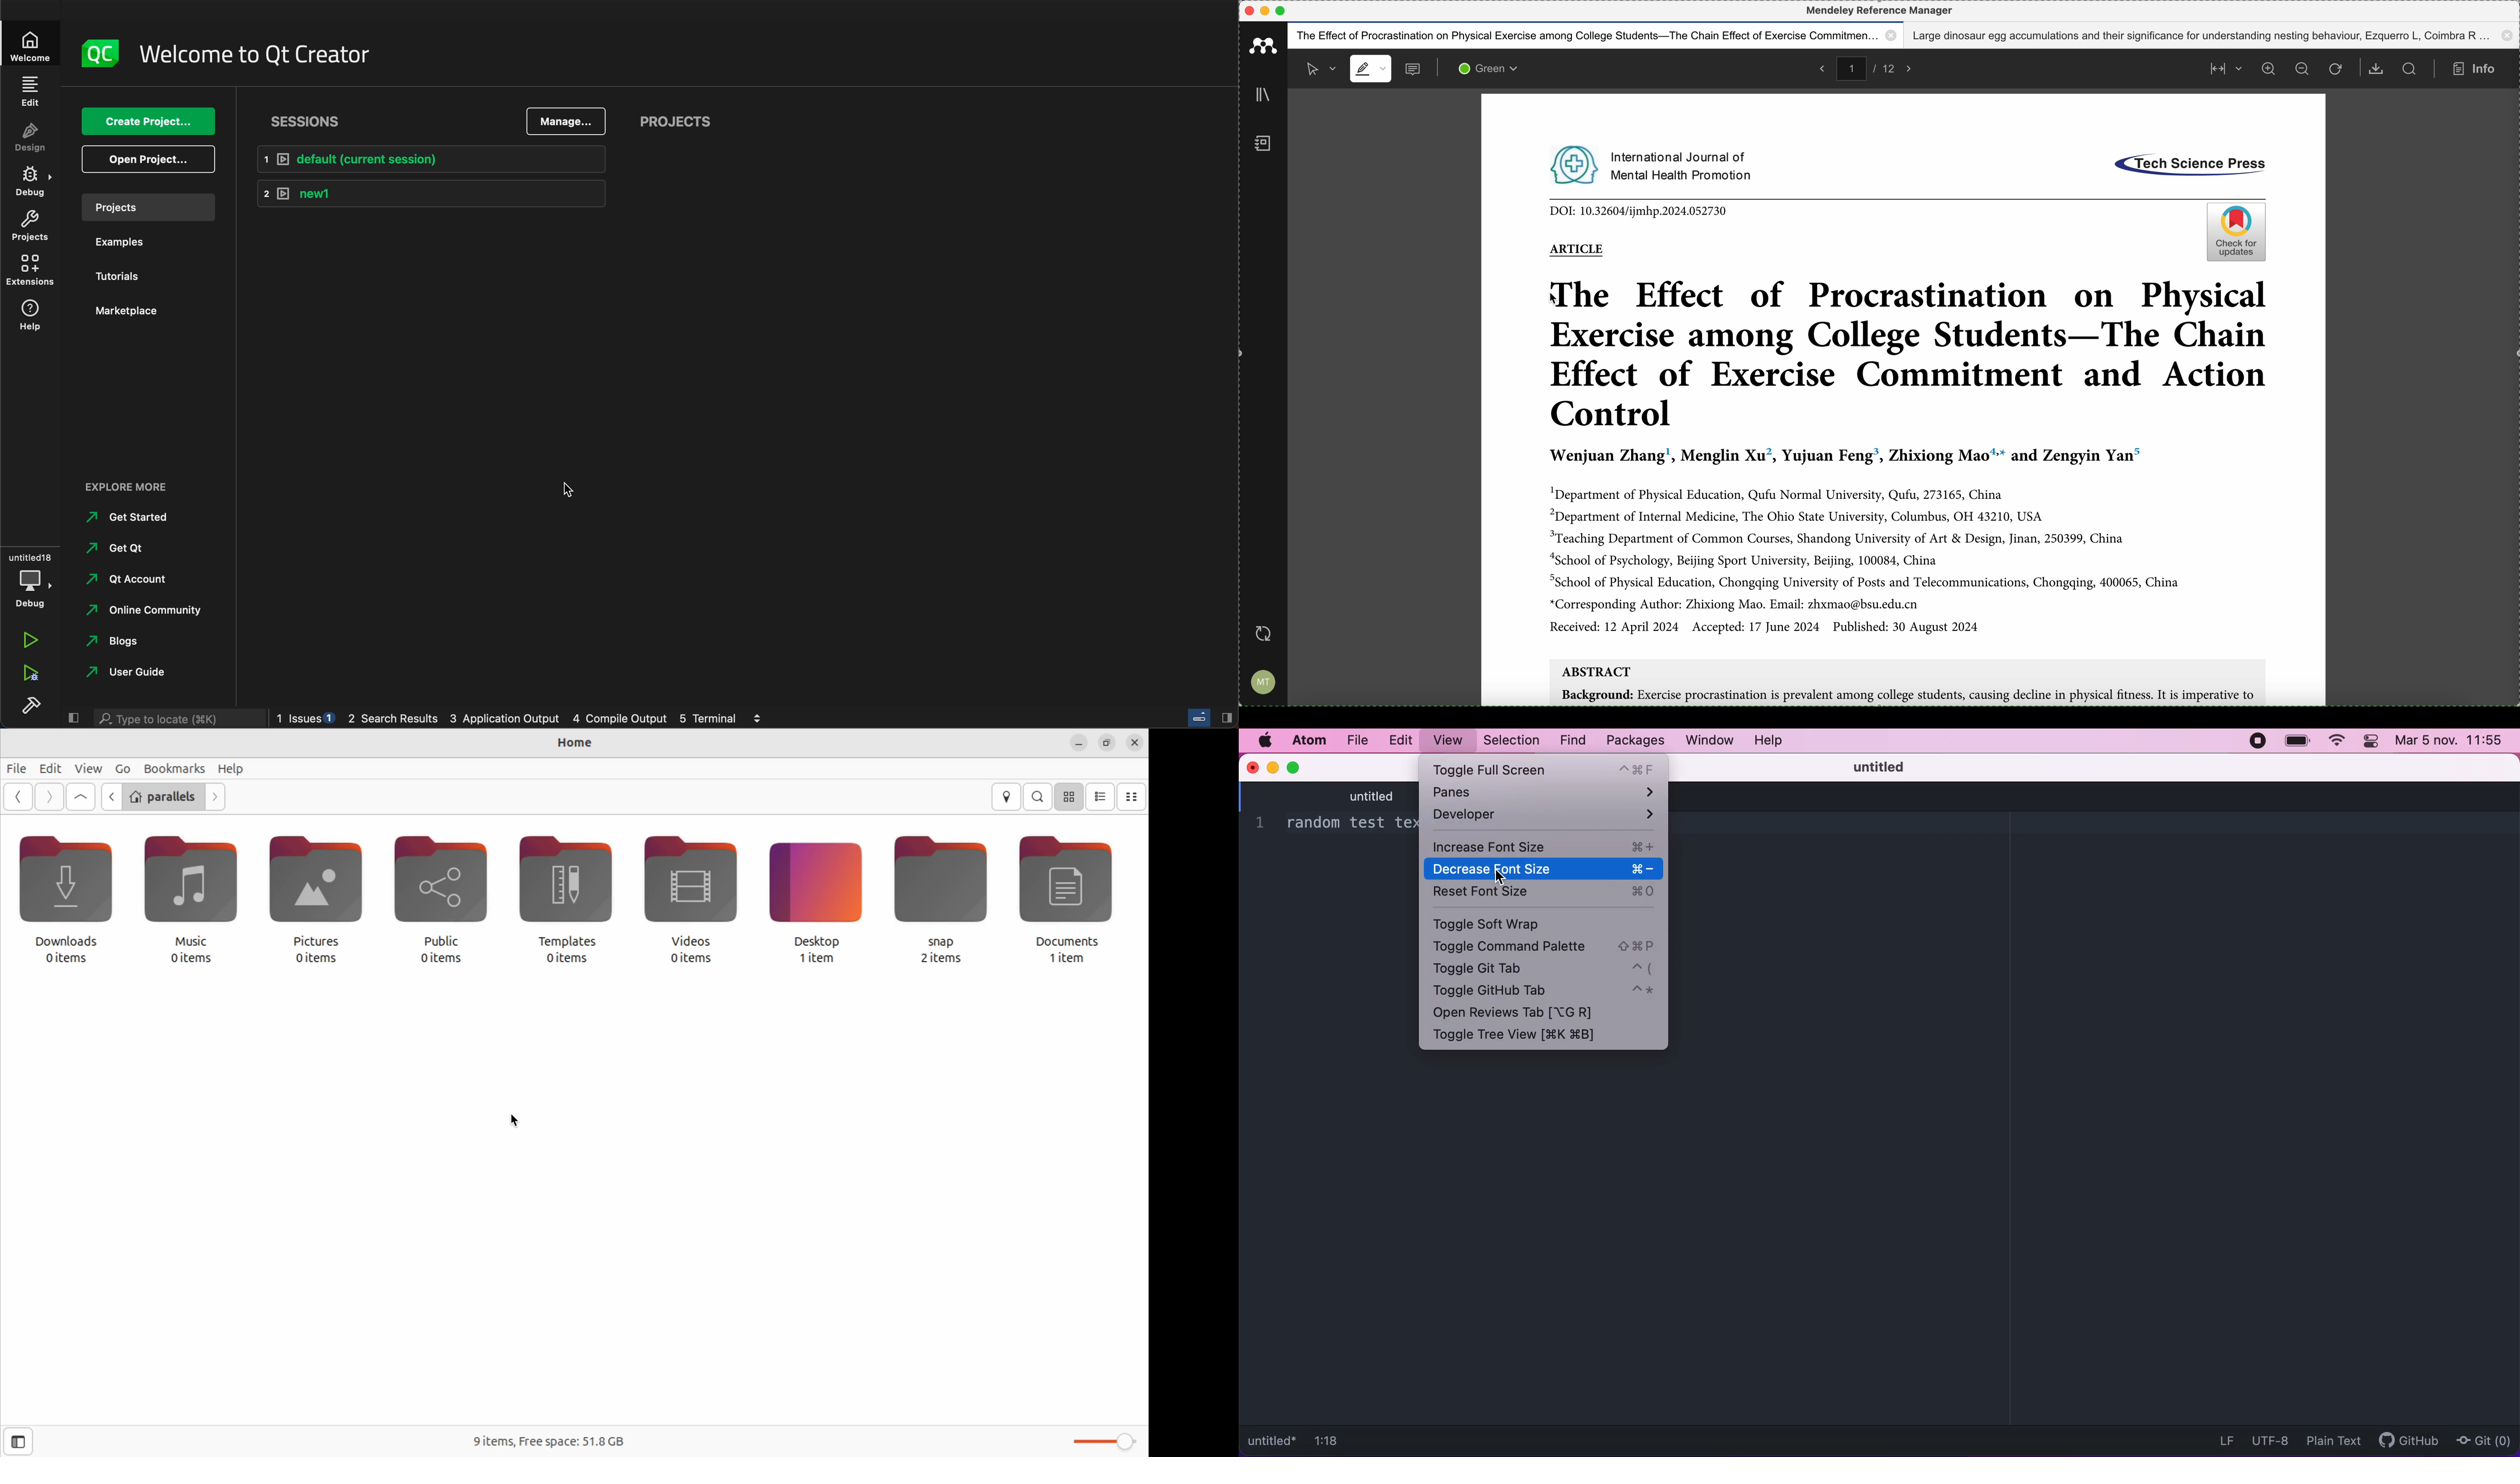 This screenshot has height=1484, width=2520. I want to click on zoom in, so click(2268, 69).